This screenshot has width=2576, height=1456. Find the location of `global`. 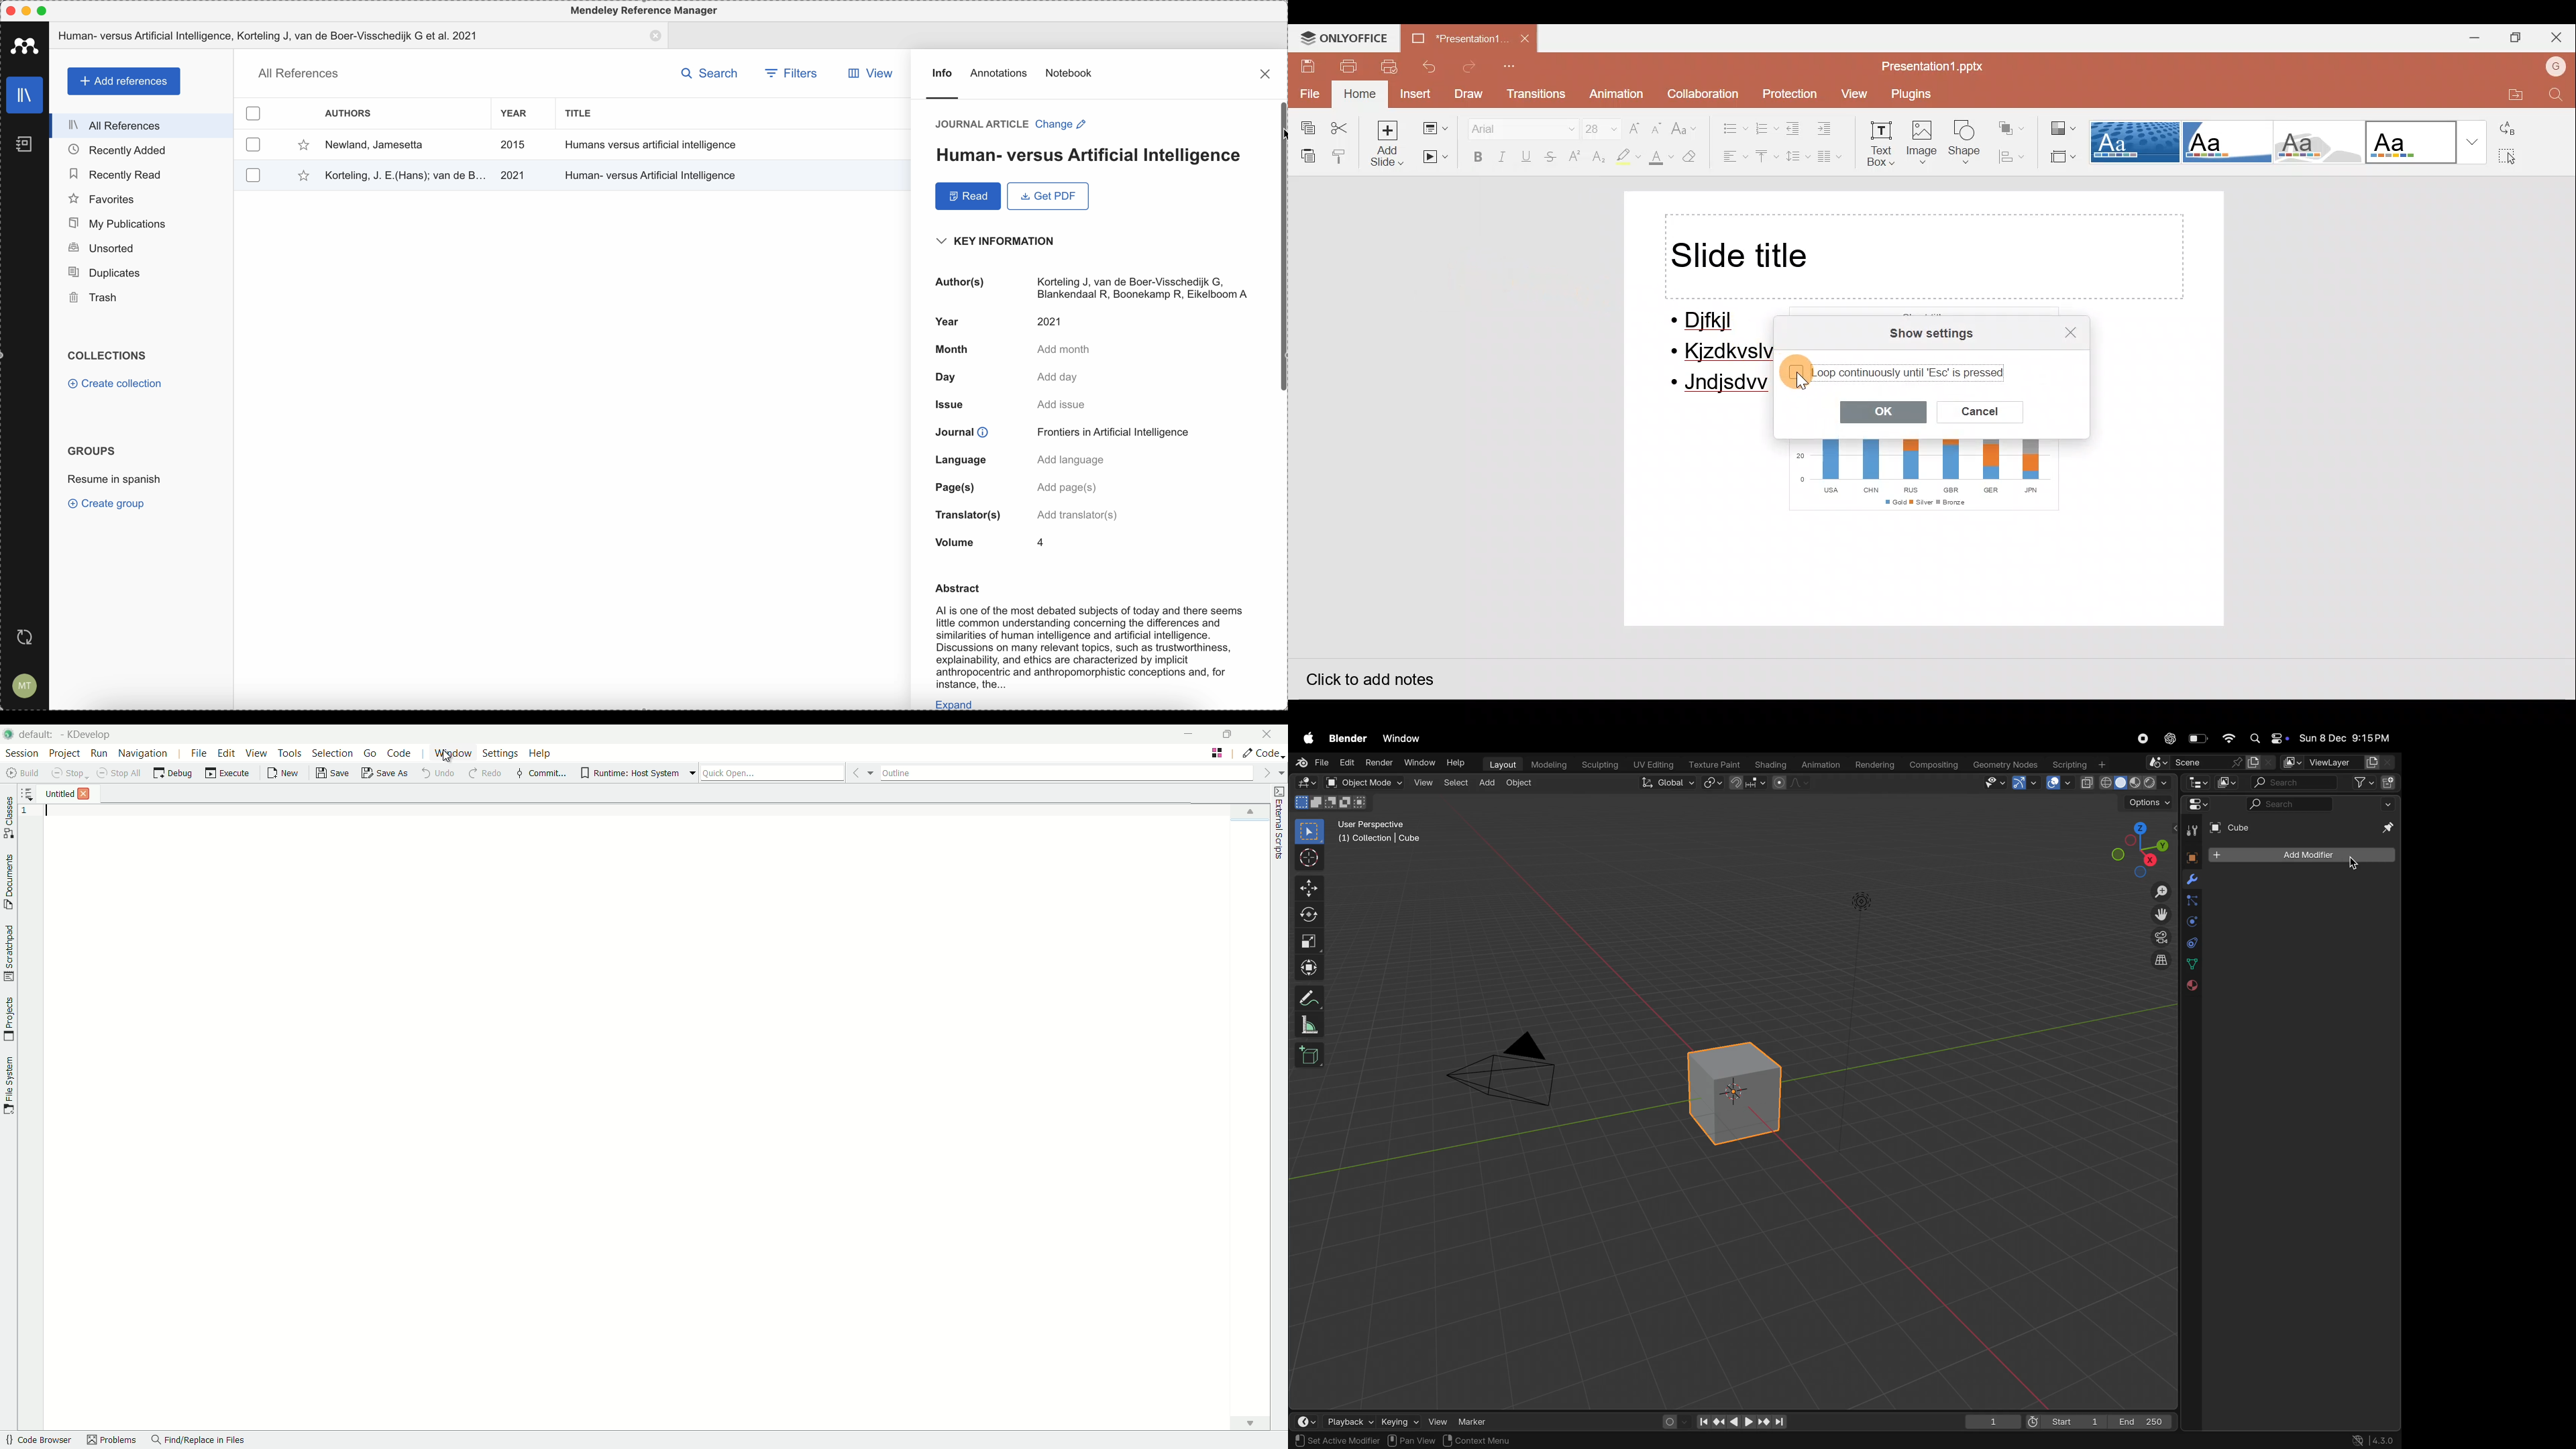

global is located at coordinates (1669, 784).